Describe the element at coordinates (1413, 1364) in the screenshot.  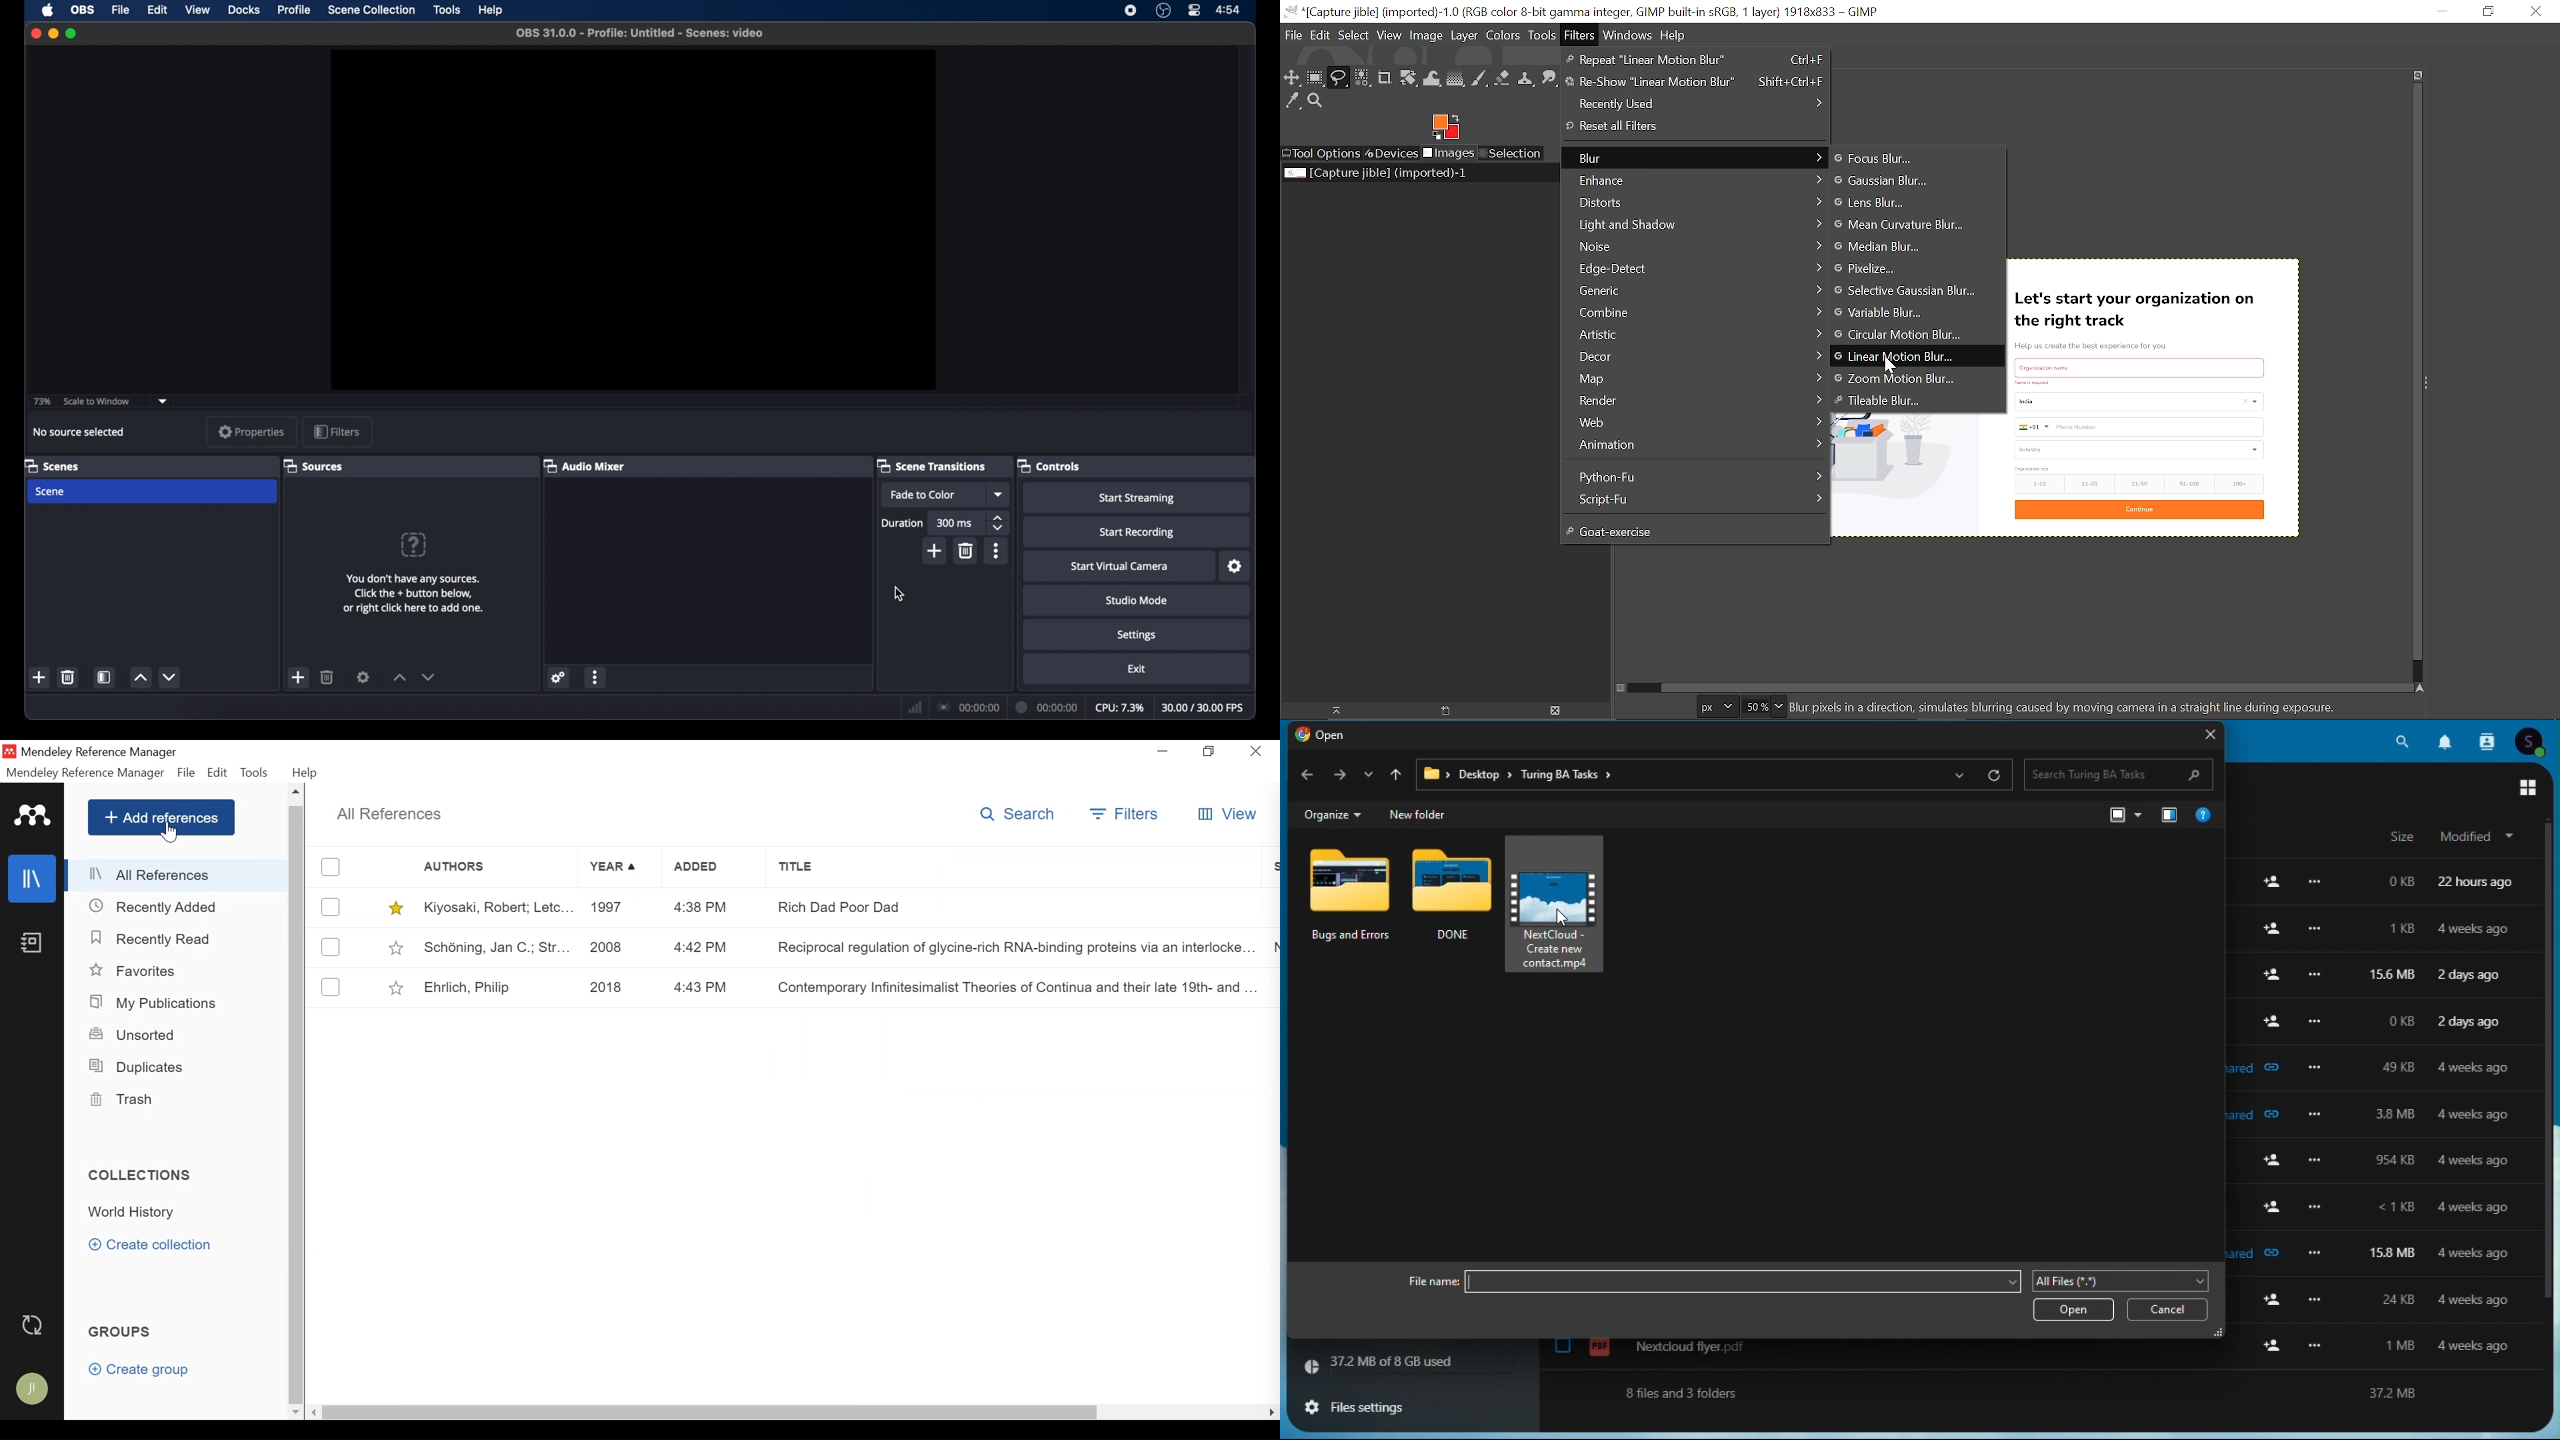
I see `storage` at that location.